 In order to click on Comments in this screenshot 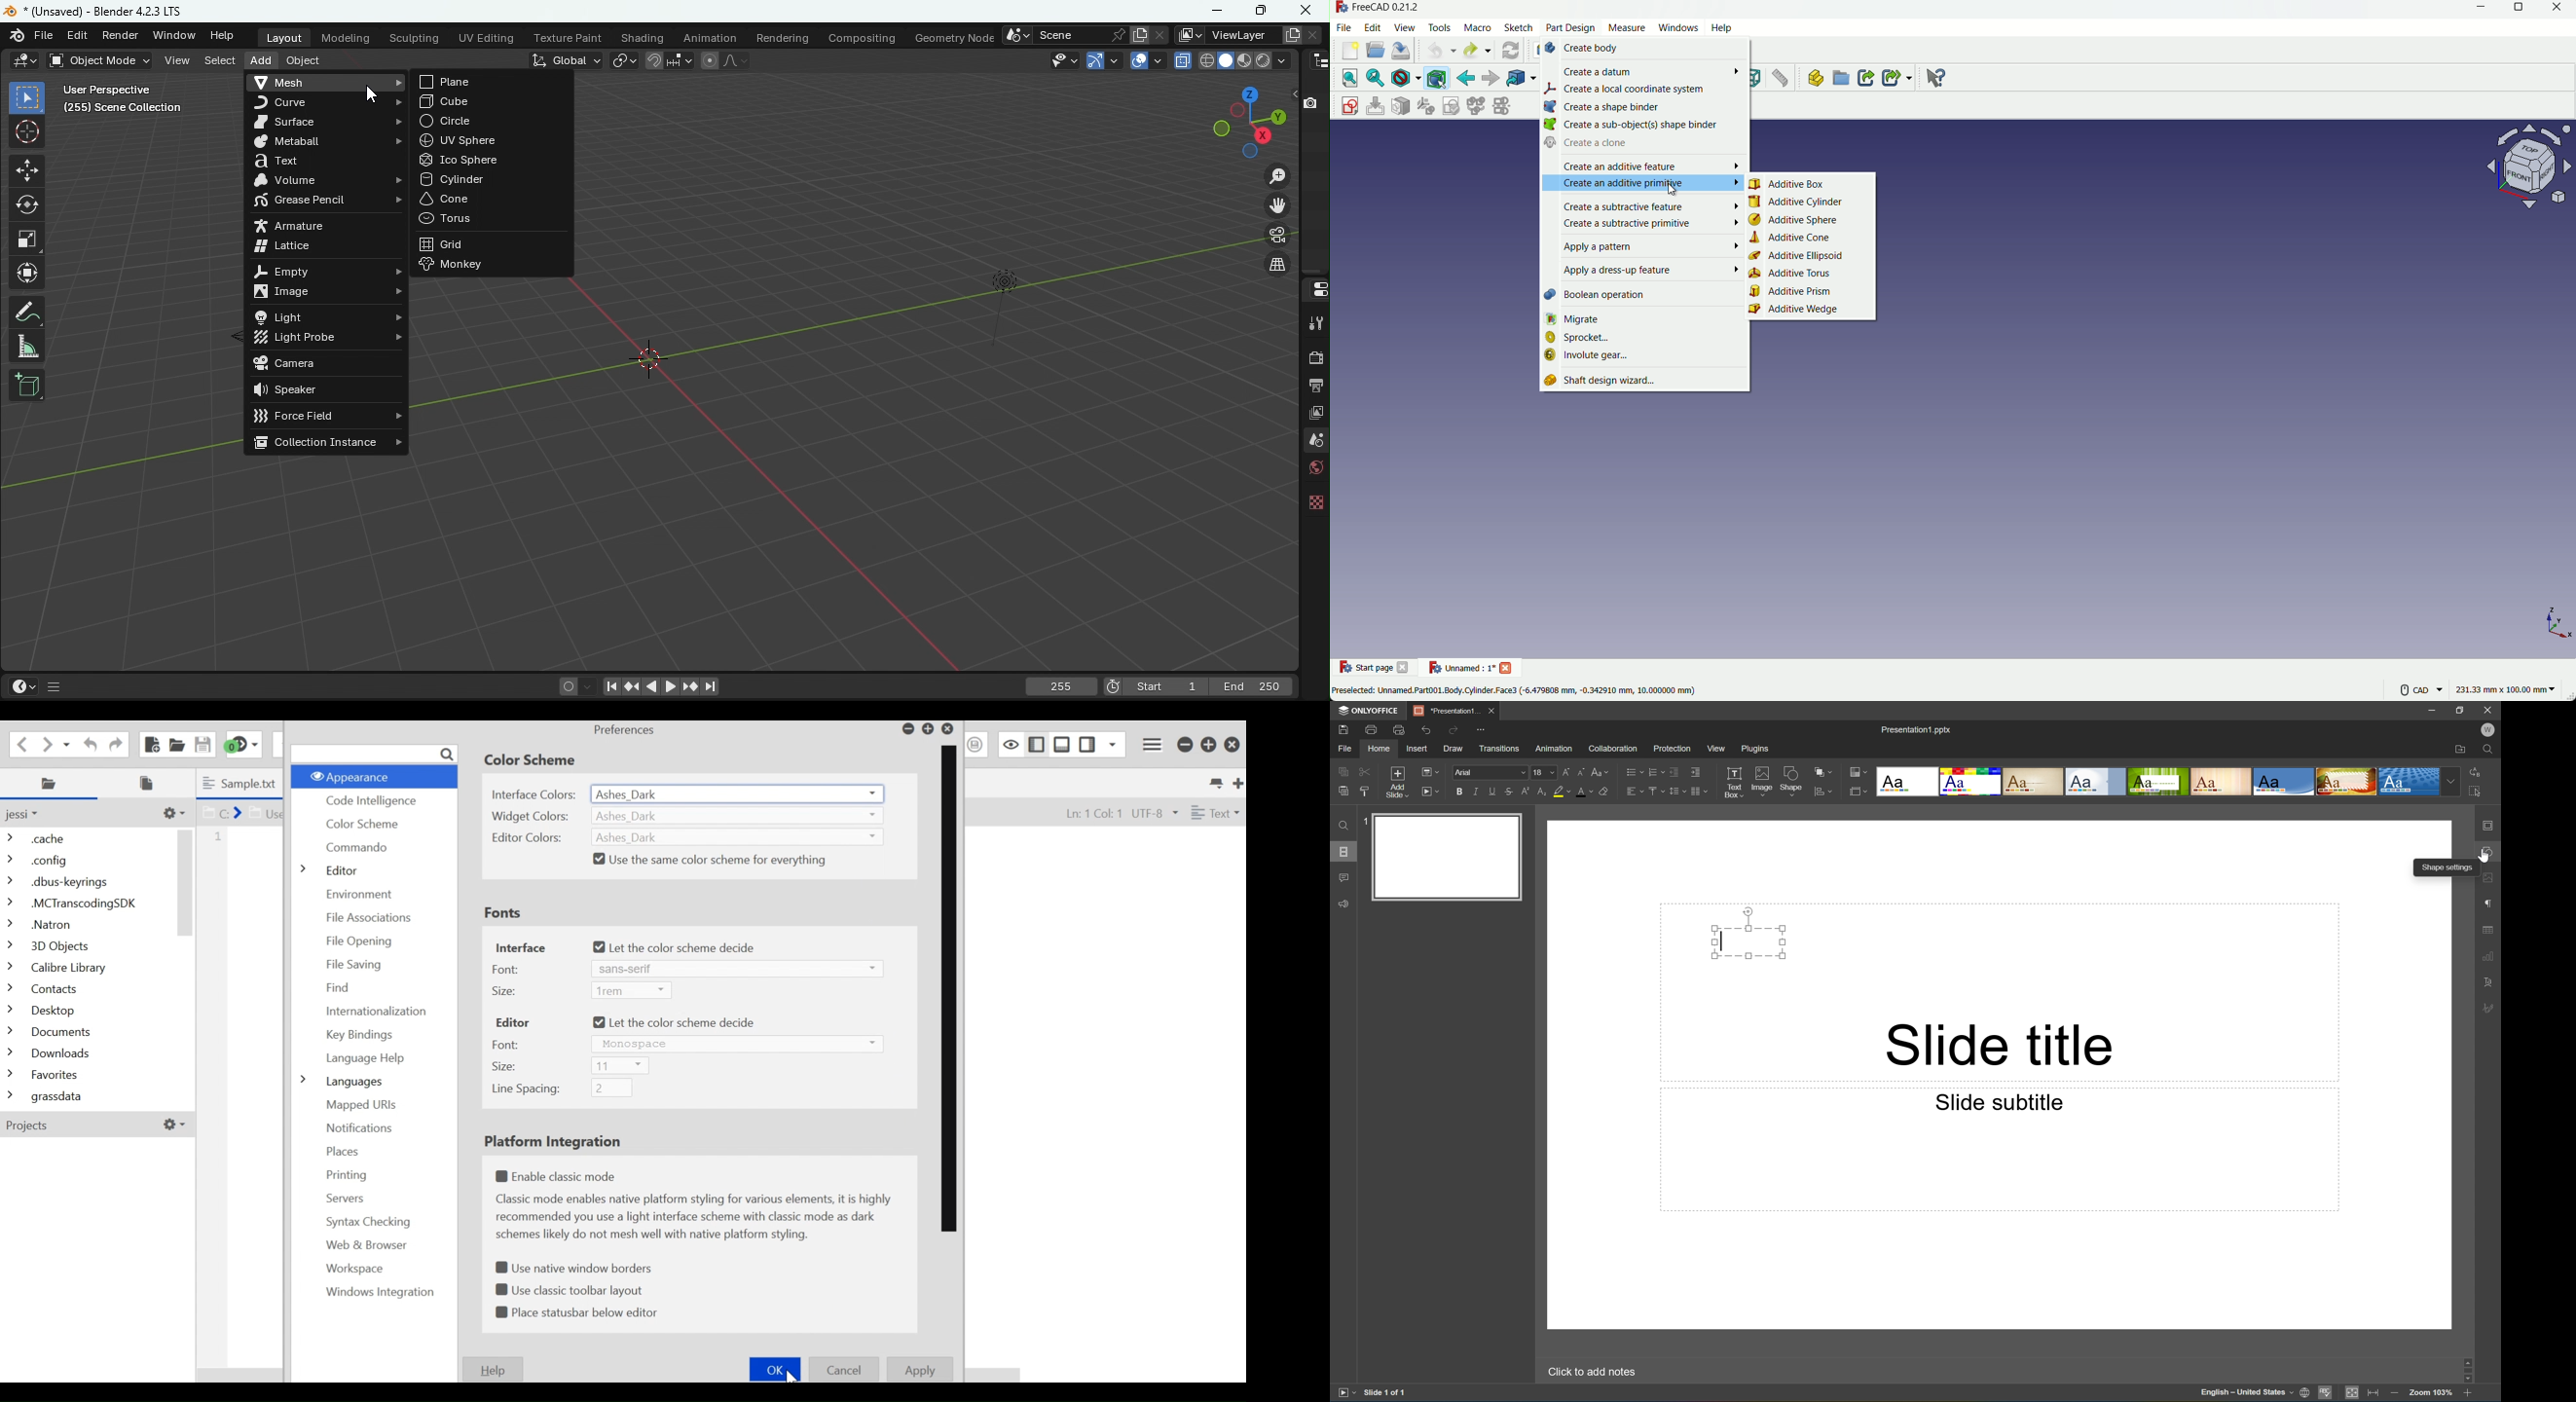, I will do `click(1343, 878)`.